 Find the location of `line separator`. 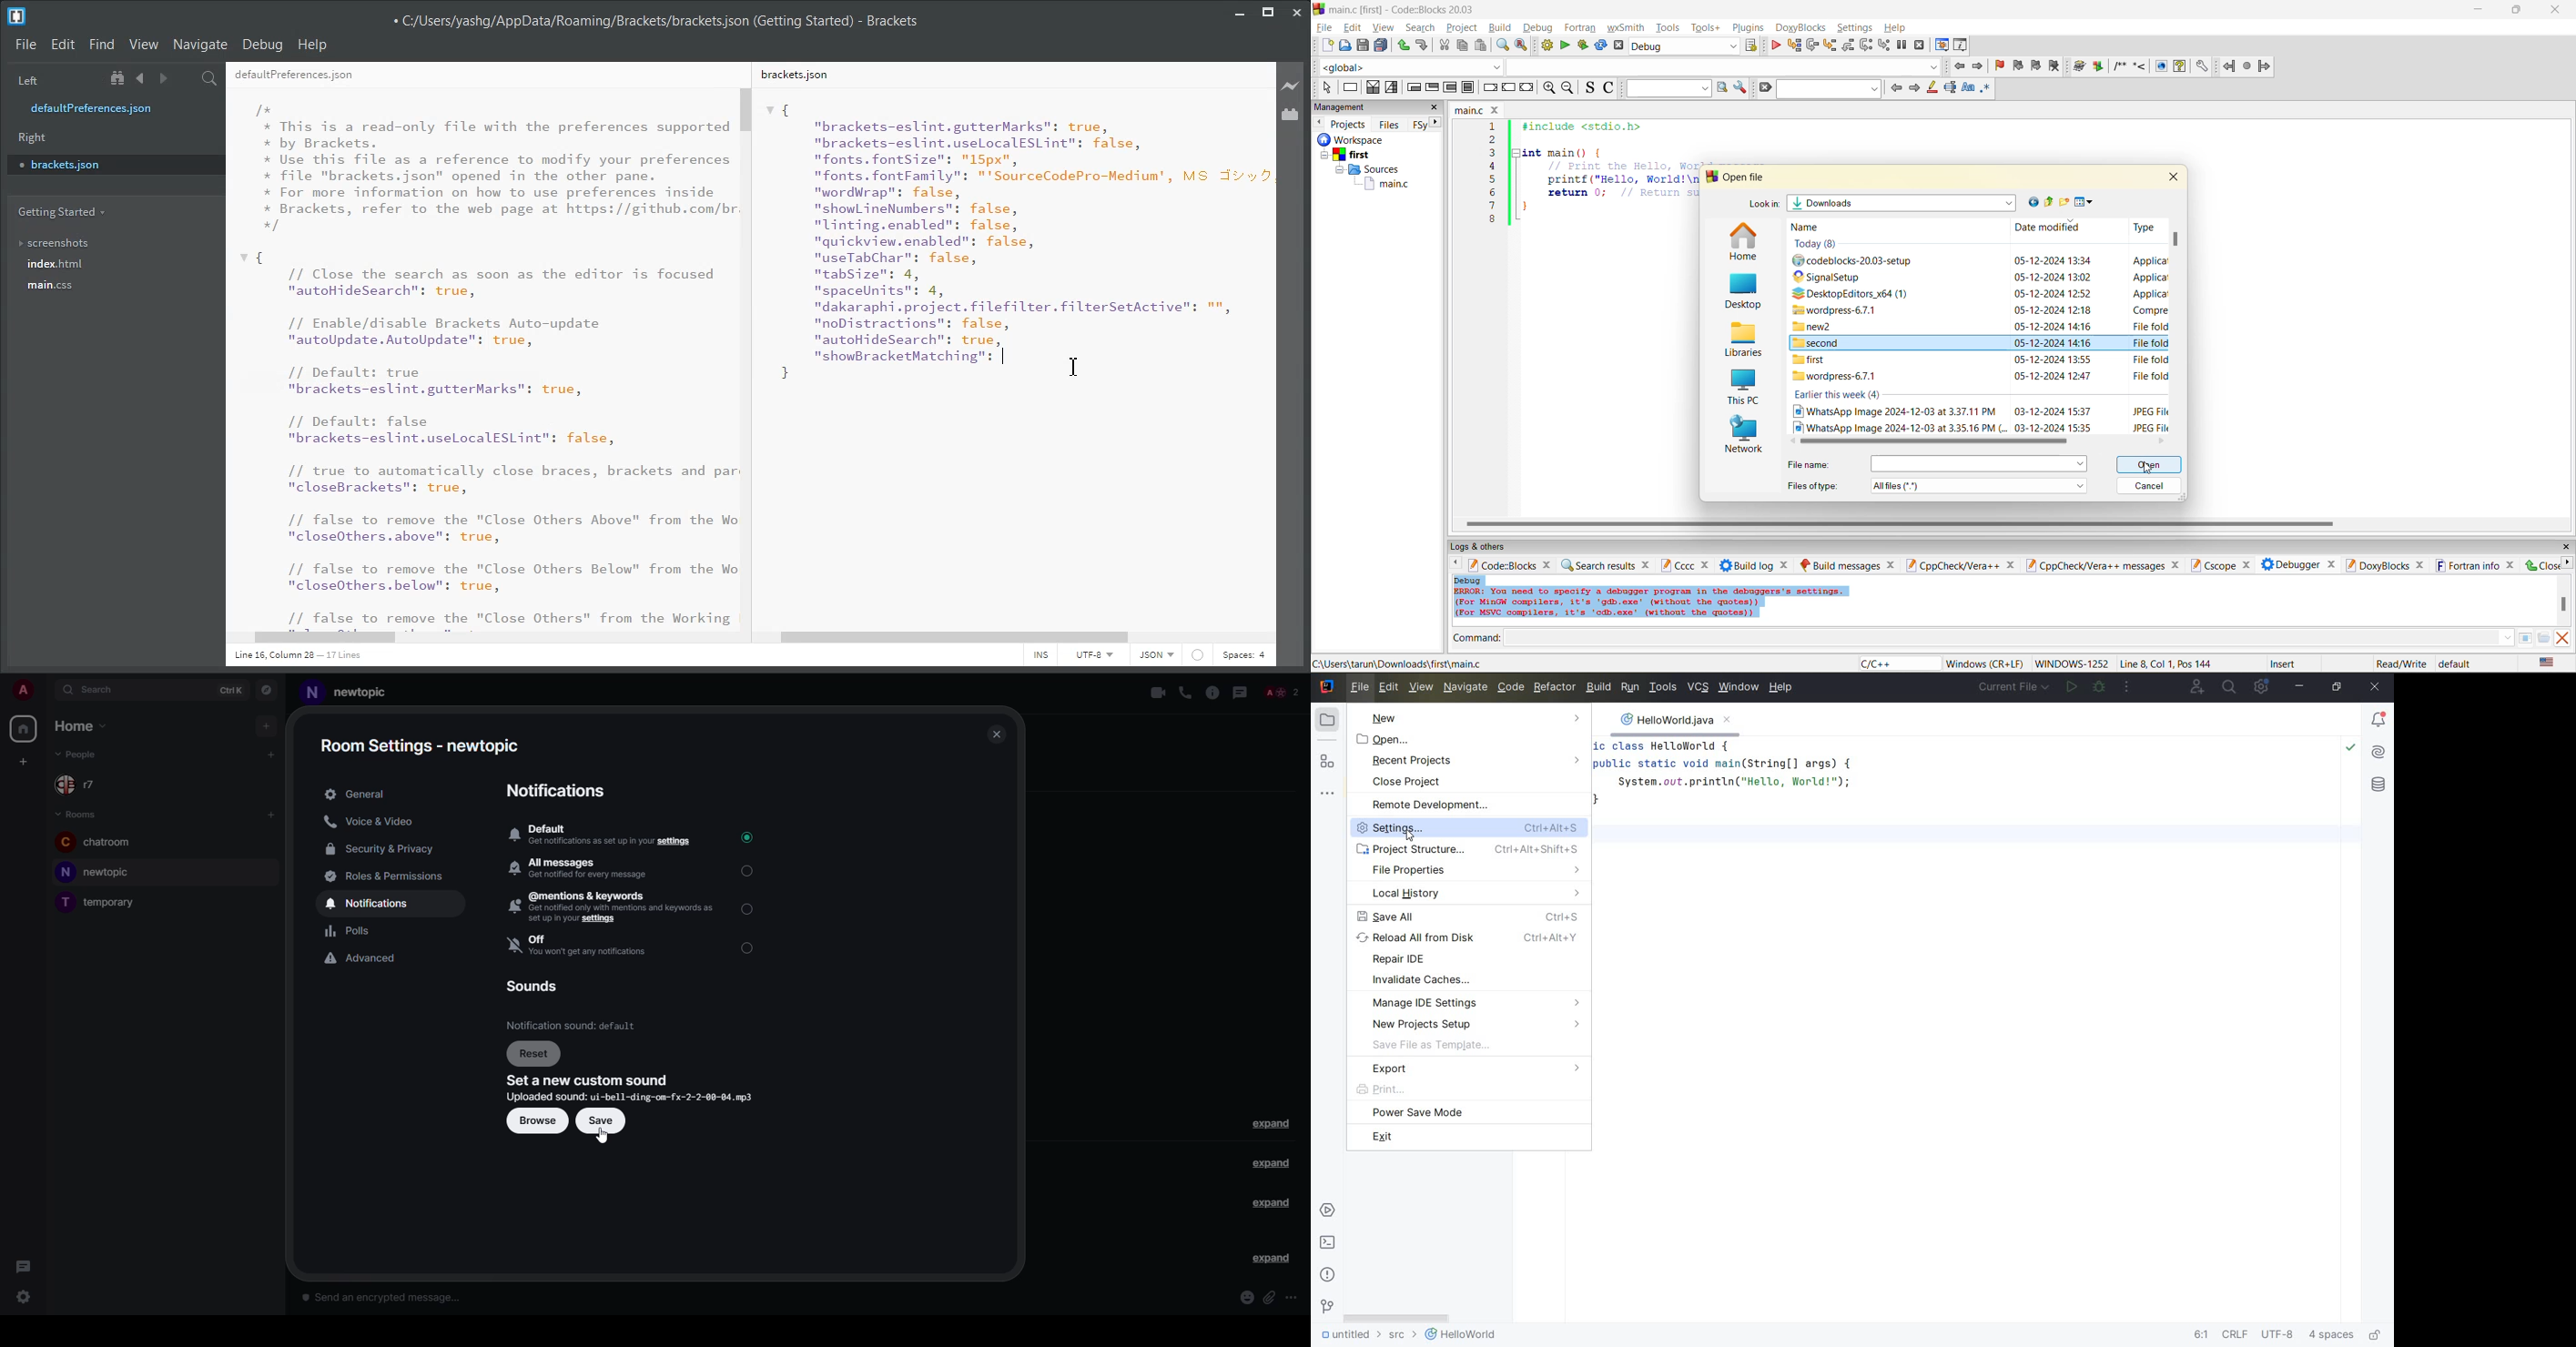

line separator is located at coordinates (2235, 1336).